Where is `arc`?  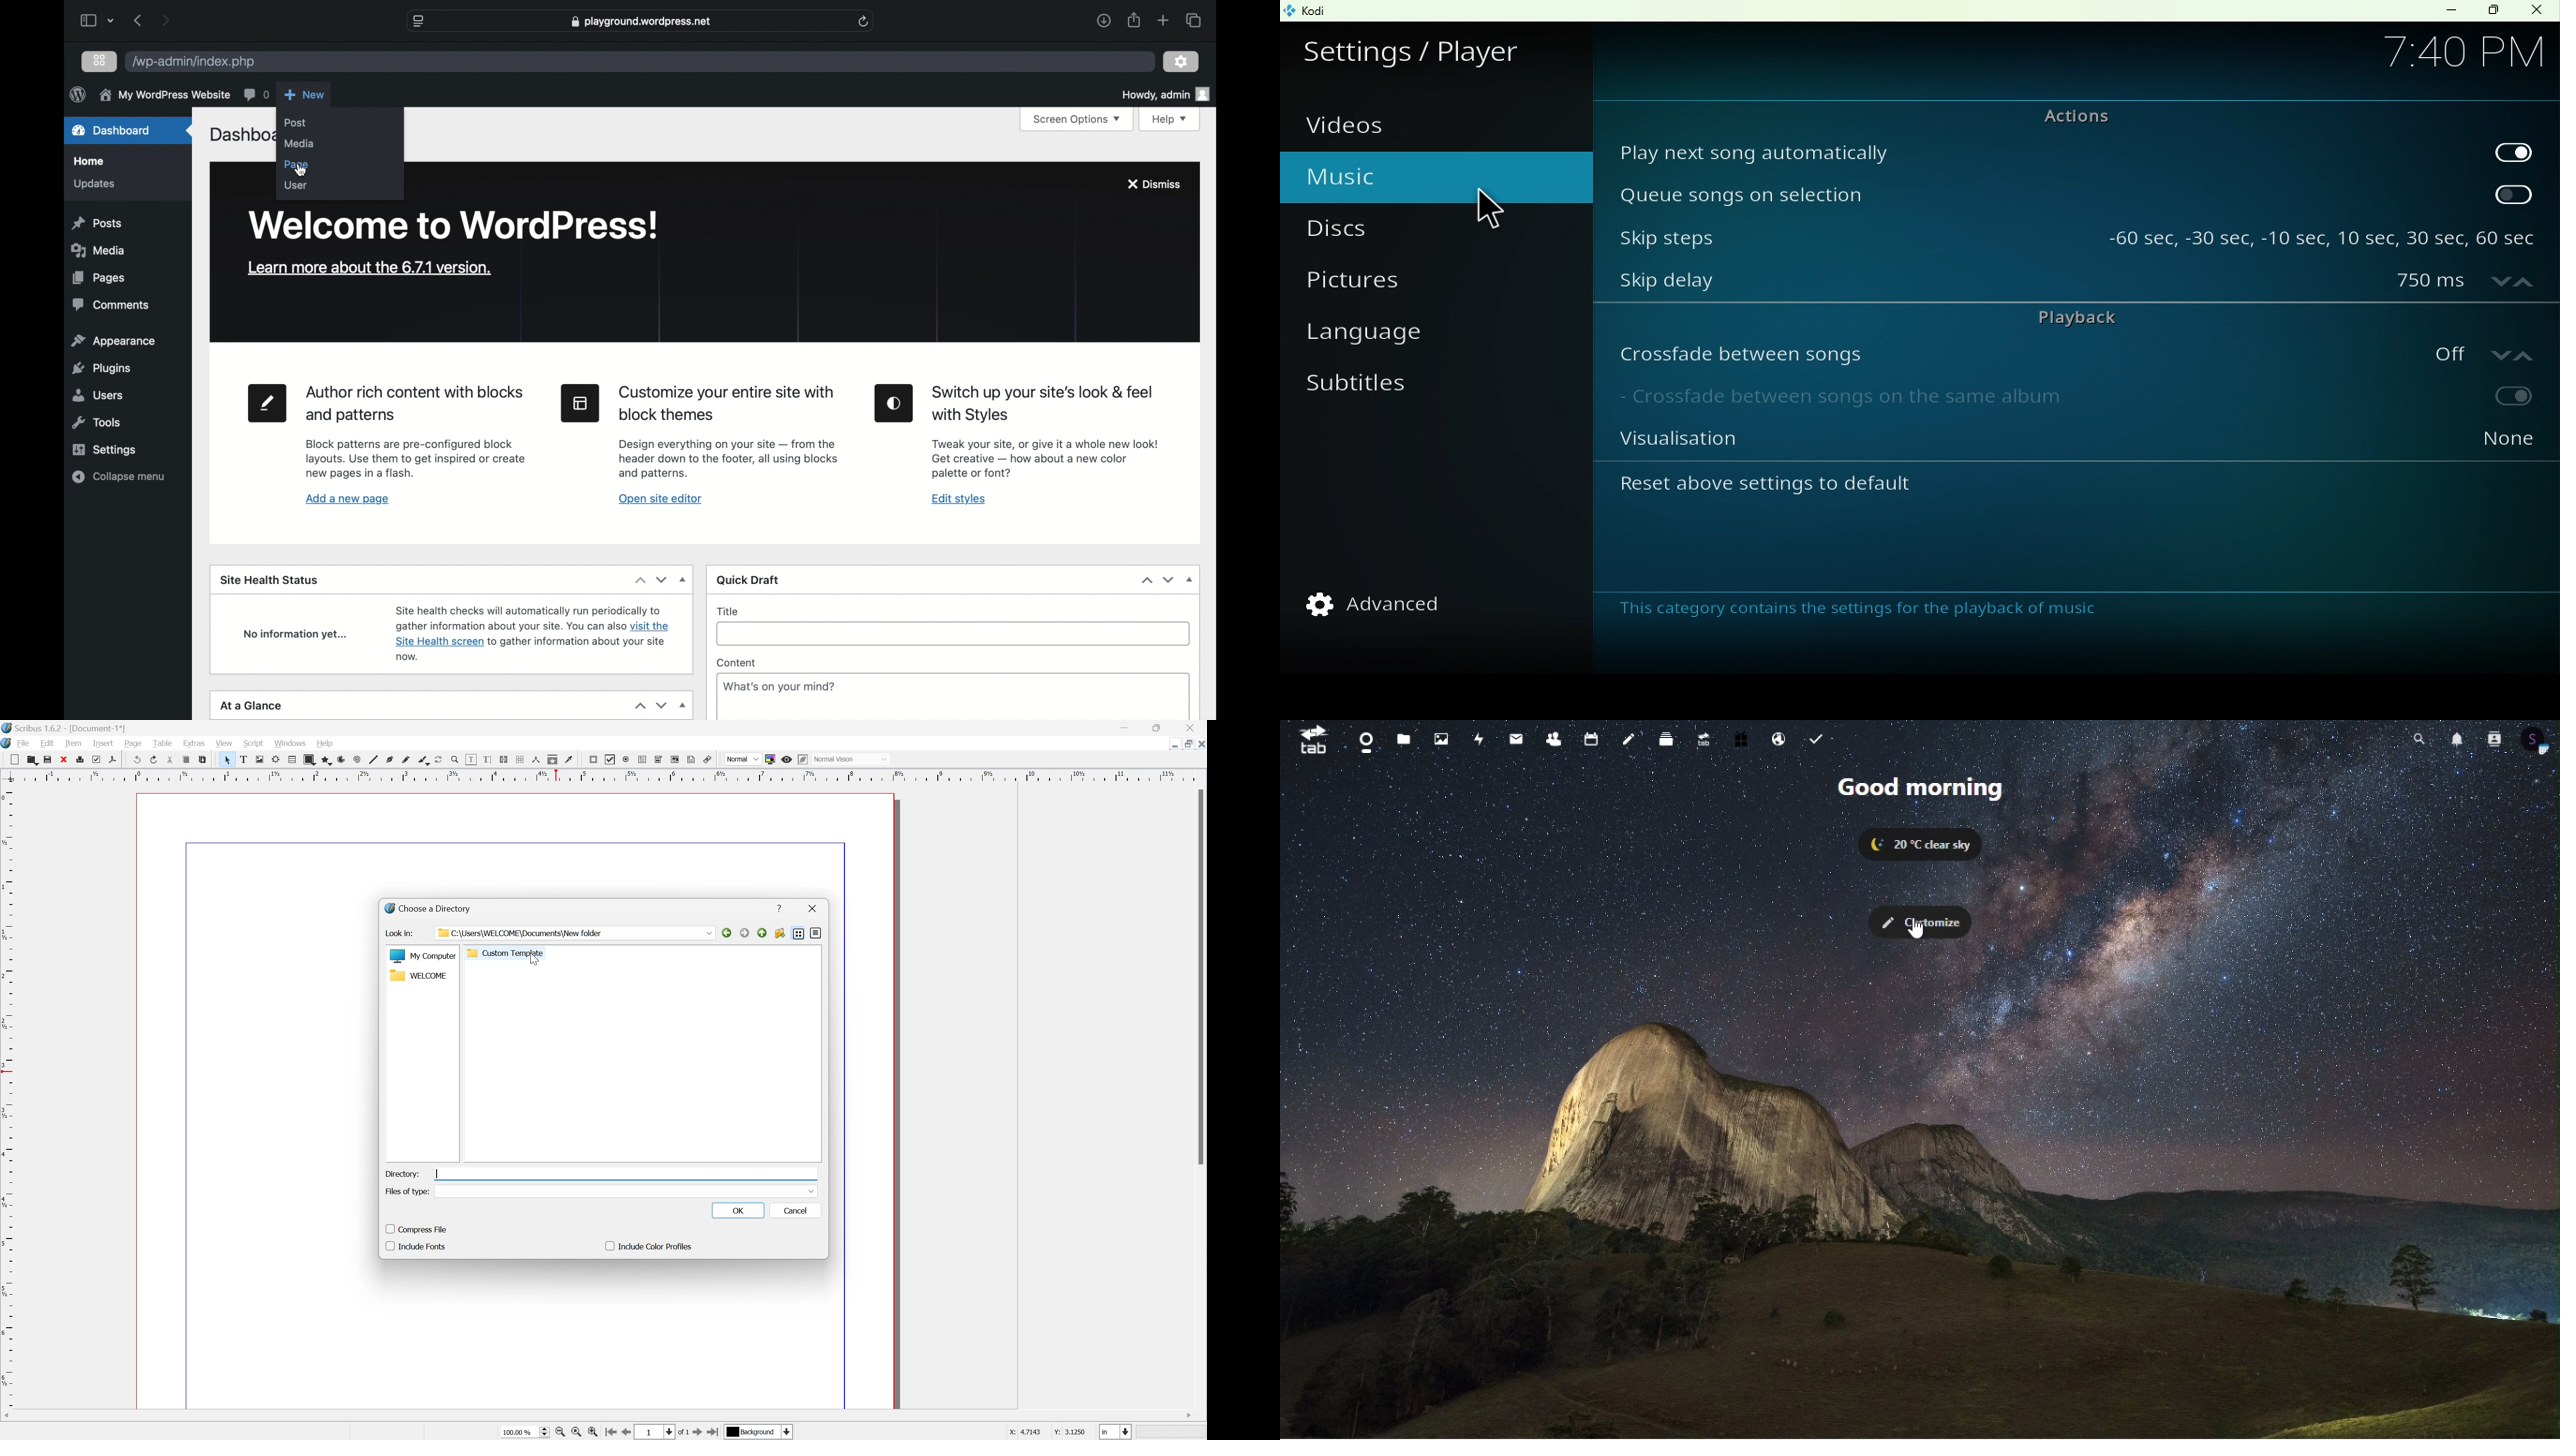
arc is located at coordinates (339, 759).